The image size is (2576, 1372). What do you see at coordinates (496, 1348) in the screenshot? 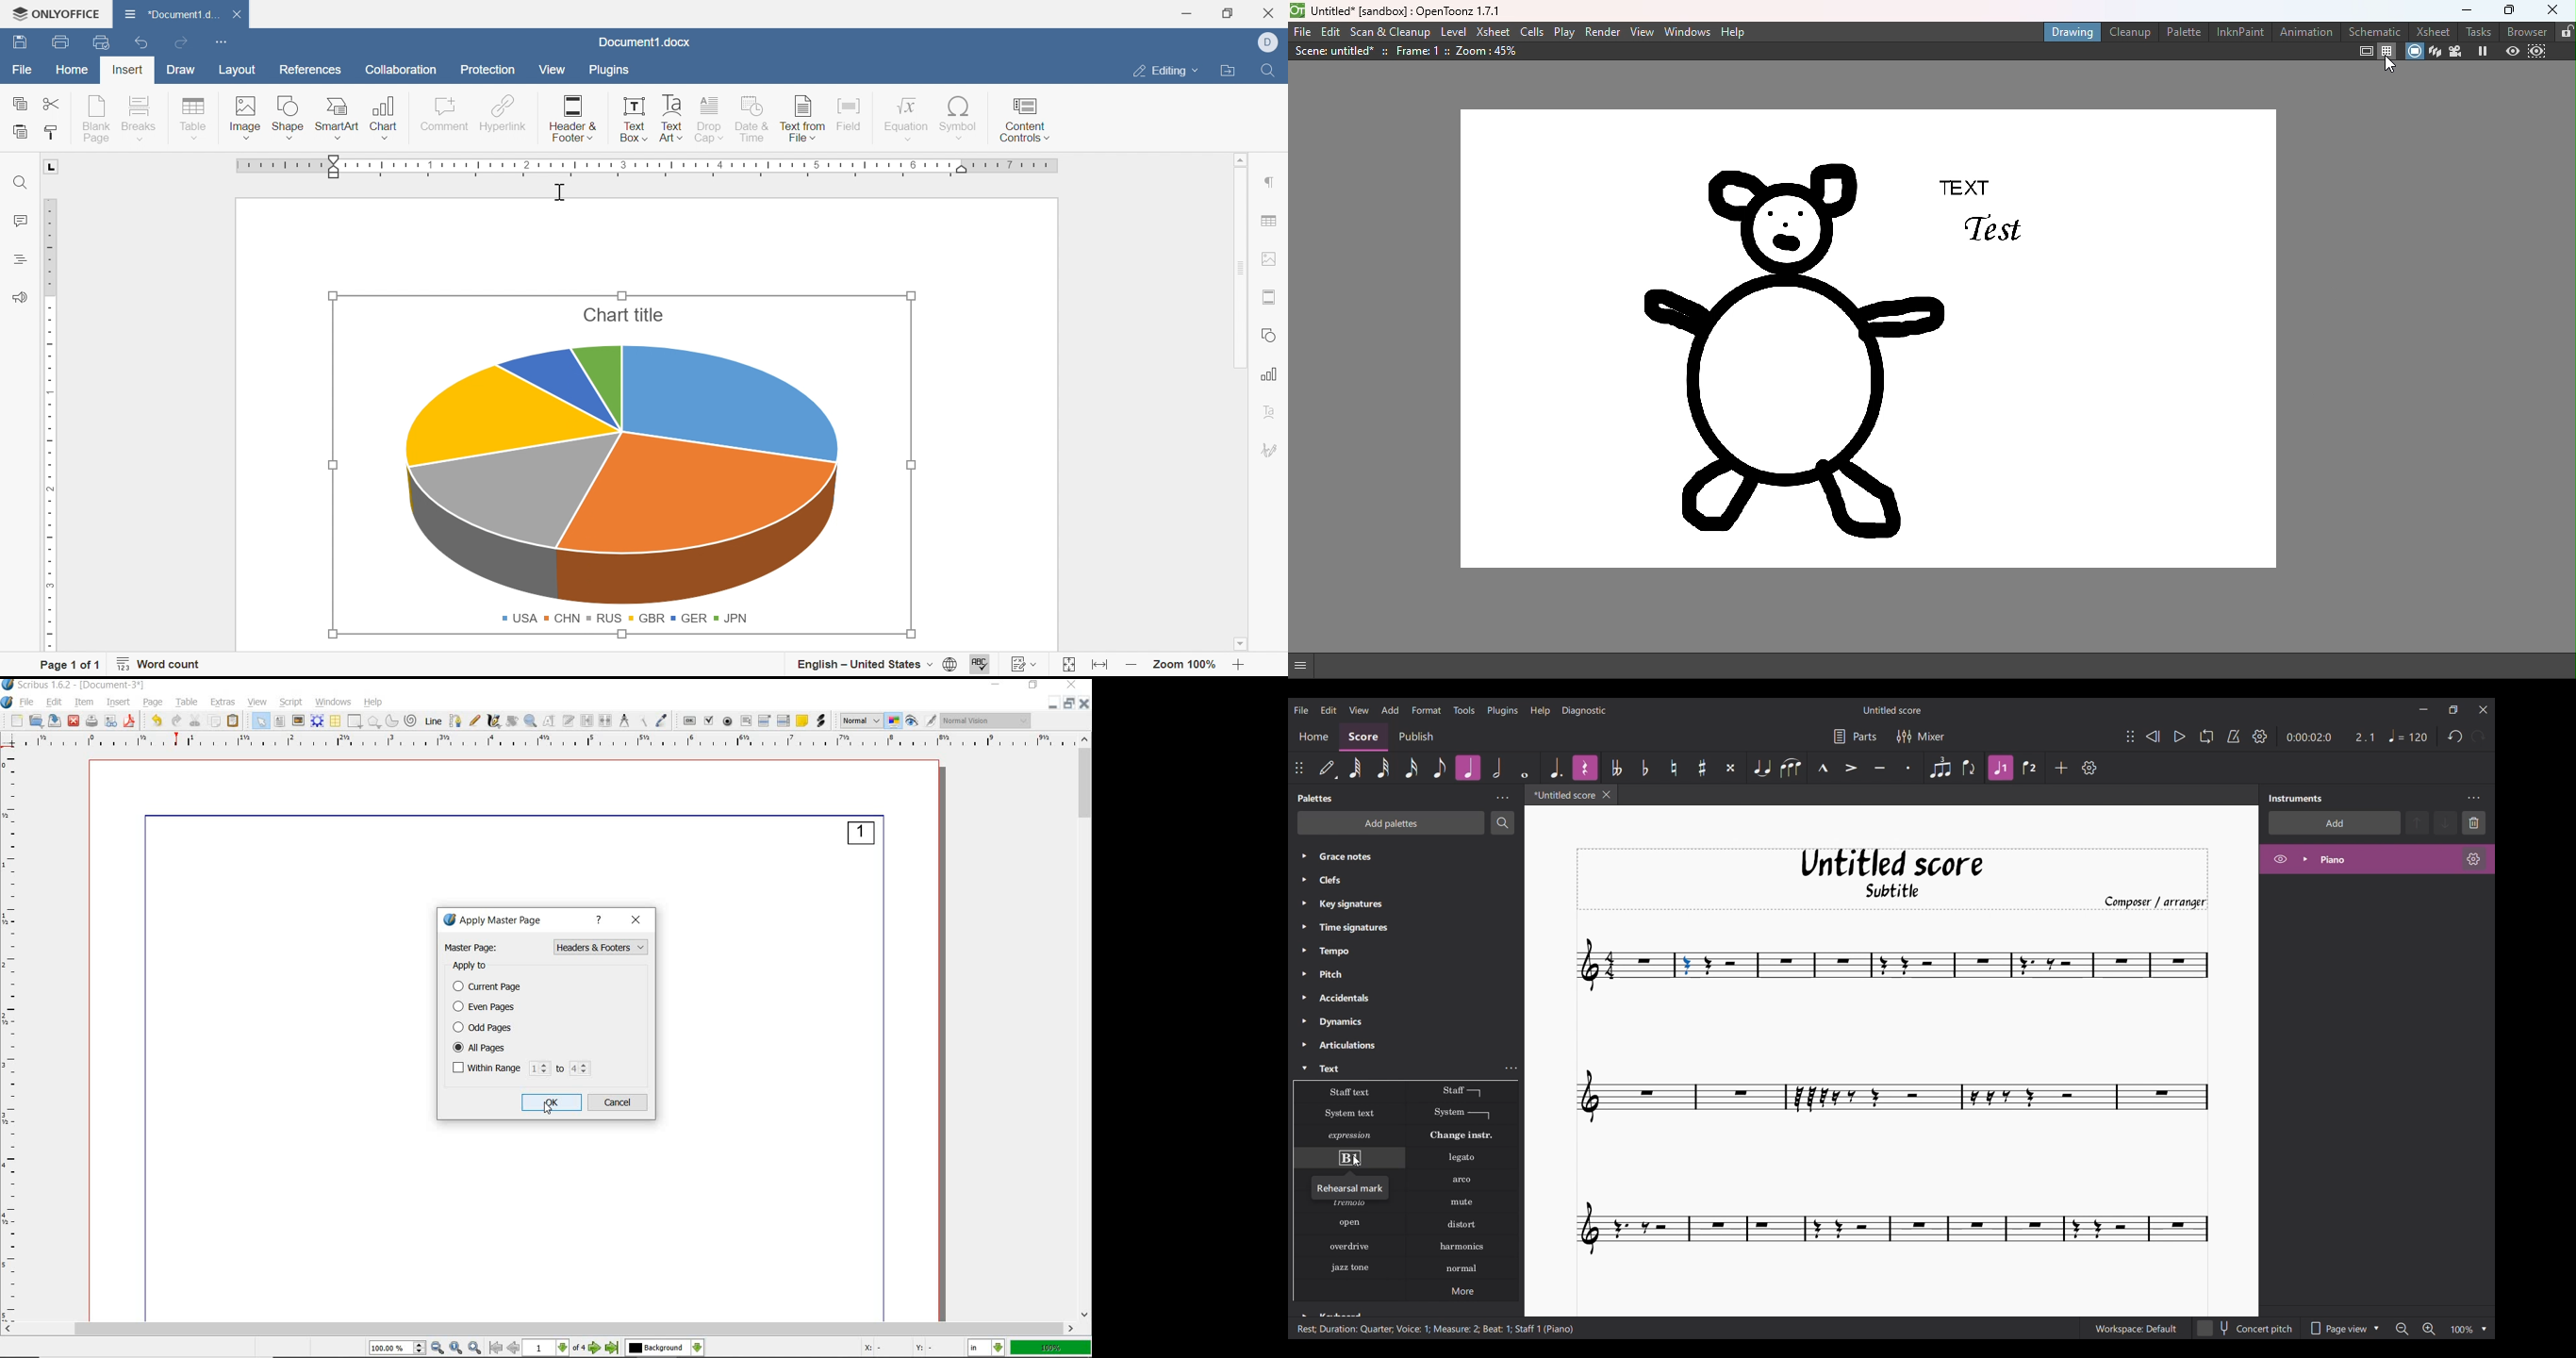
I see `go to first page` at bounding box center [496, 1348].